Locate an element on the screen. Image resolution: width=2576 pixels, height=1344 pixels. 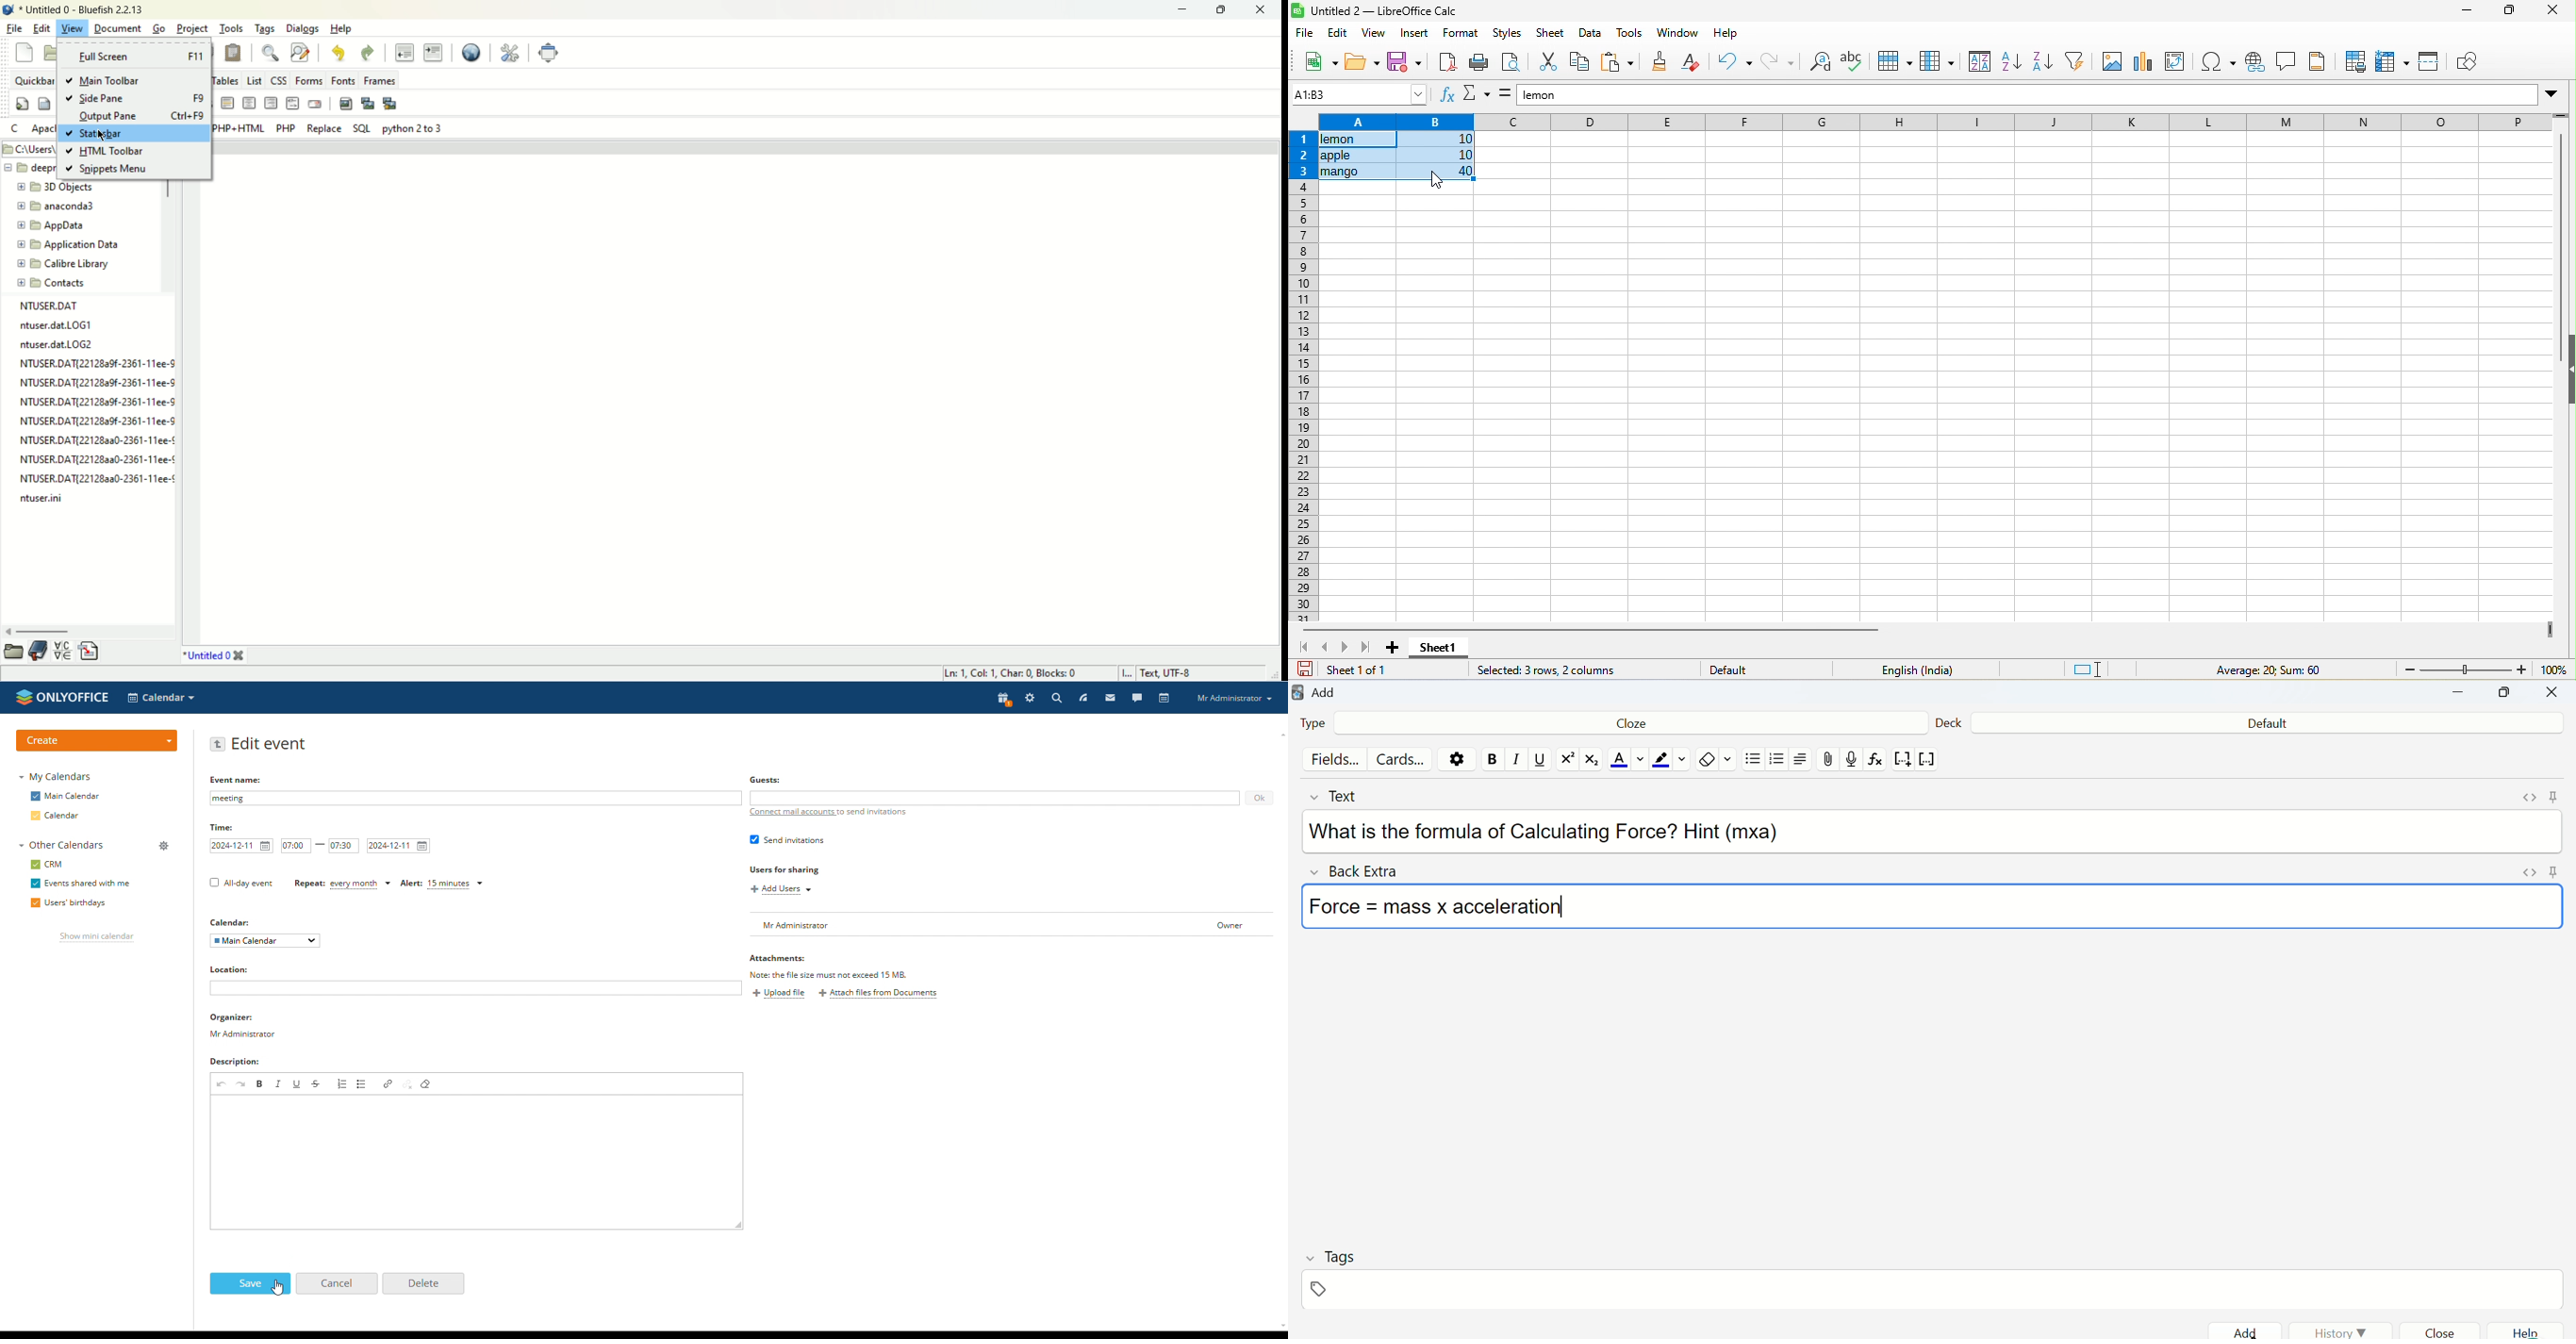
unlink is located at coordinates (409, 1084).